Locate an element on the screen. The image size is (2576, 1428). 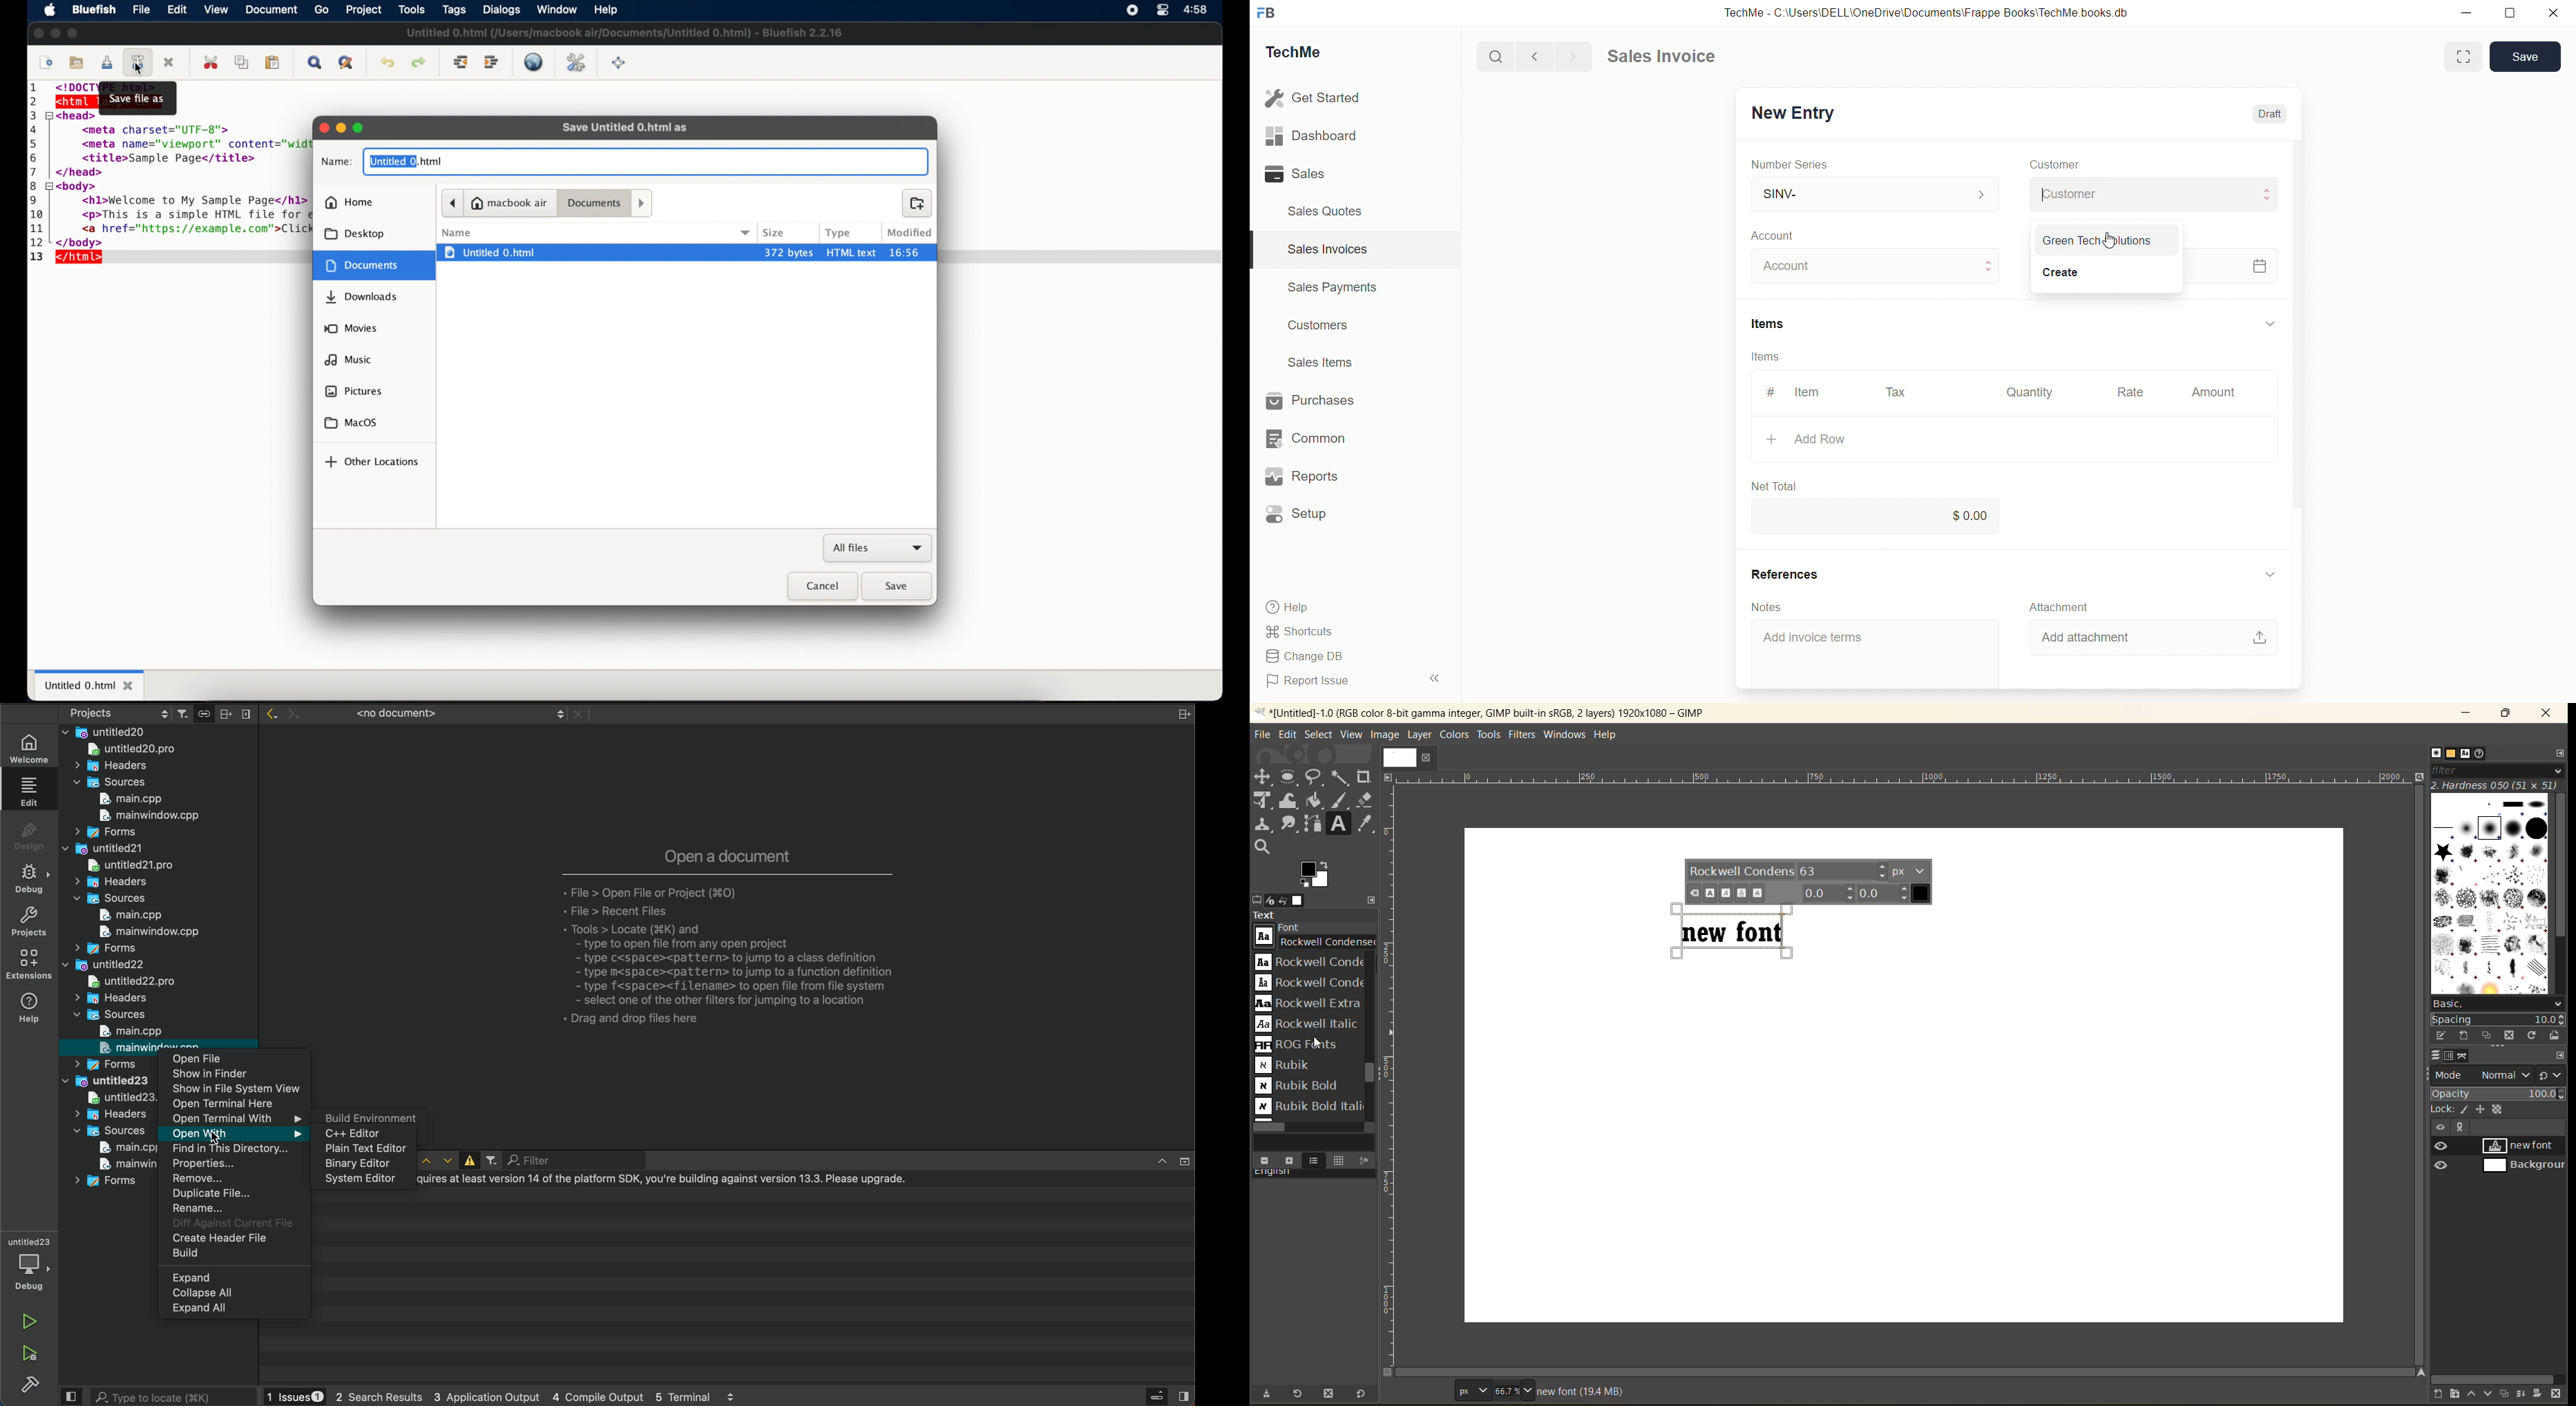
# is located at coordinates (1771, 392).